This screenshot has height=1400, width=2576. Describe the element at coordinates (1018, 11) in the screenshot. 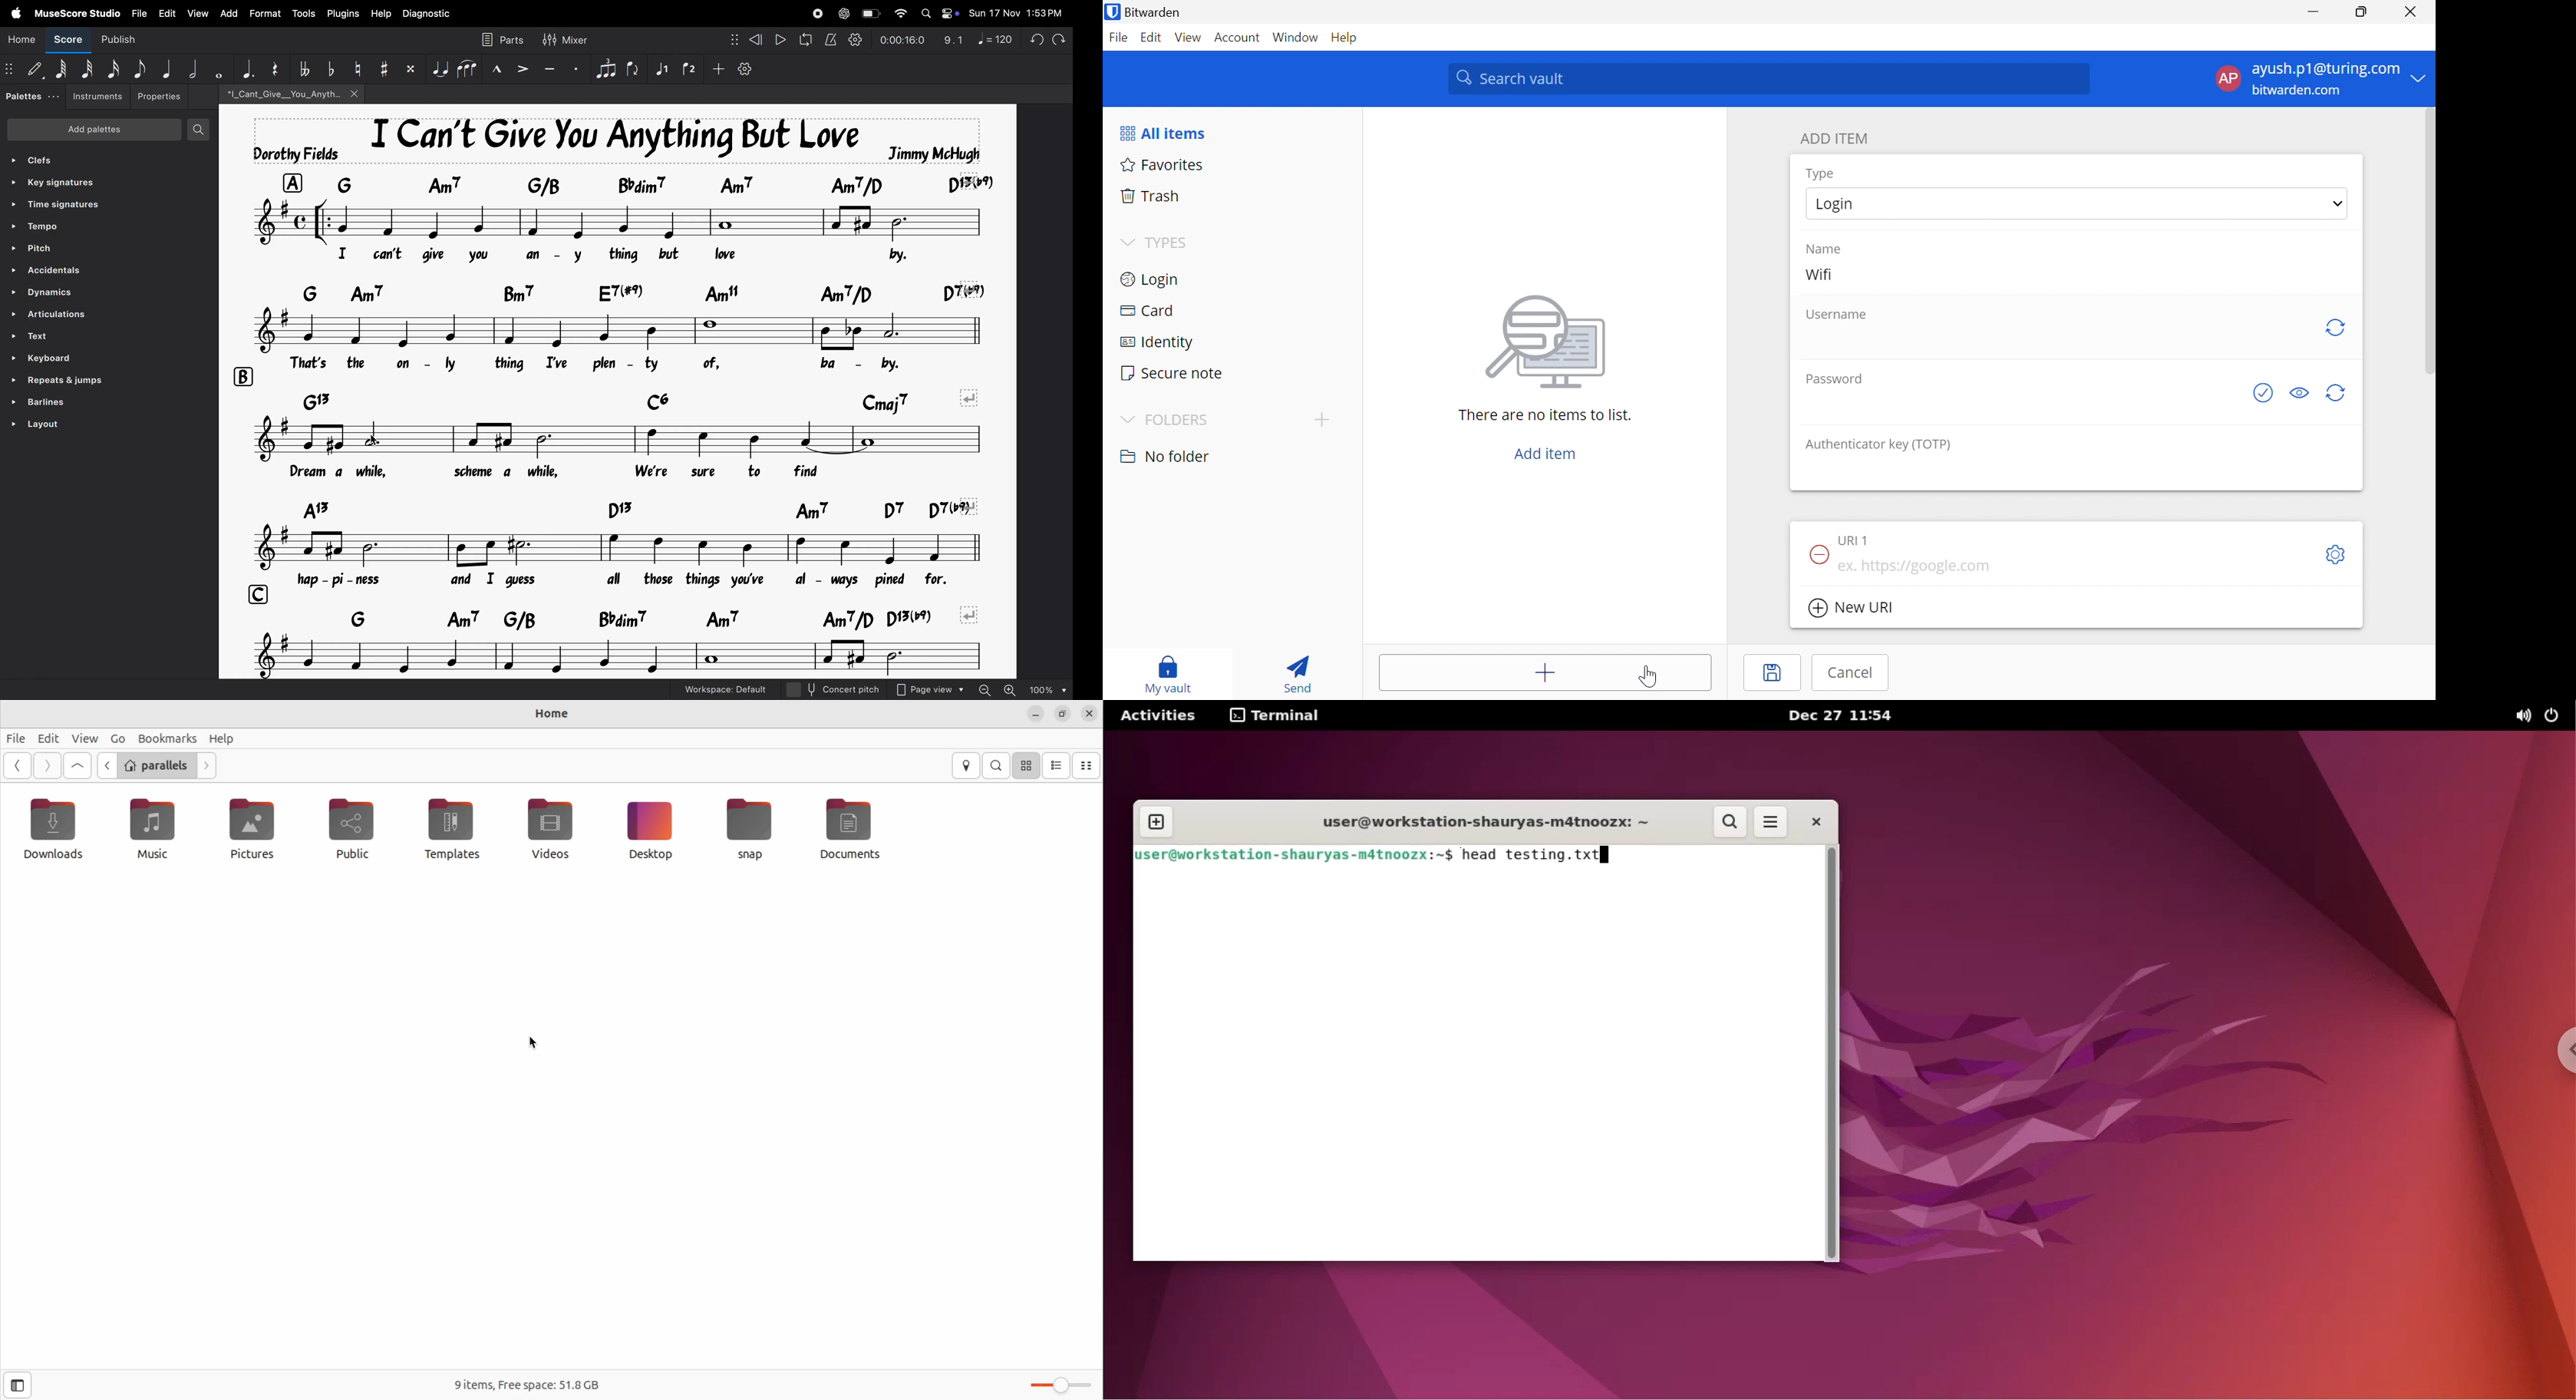

I see `date and time` at that location.